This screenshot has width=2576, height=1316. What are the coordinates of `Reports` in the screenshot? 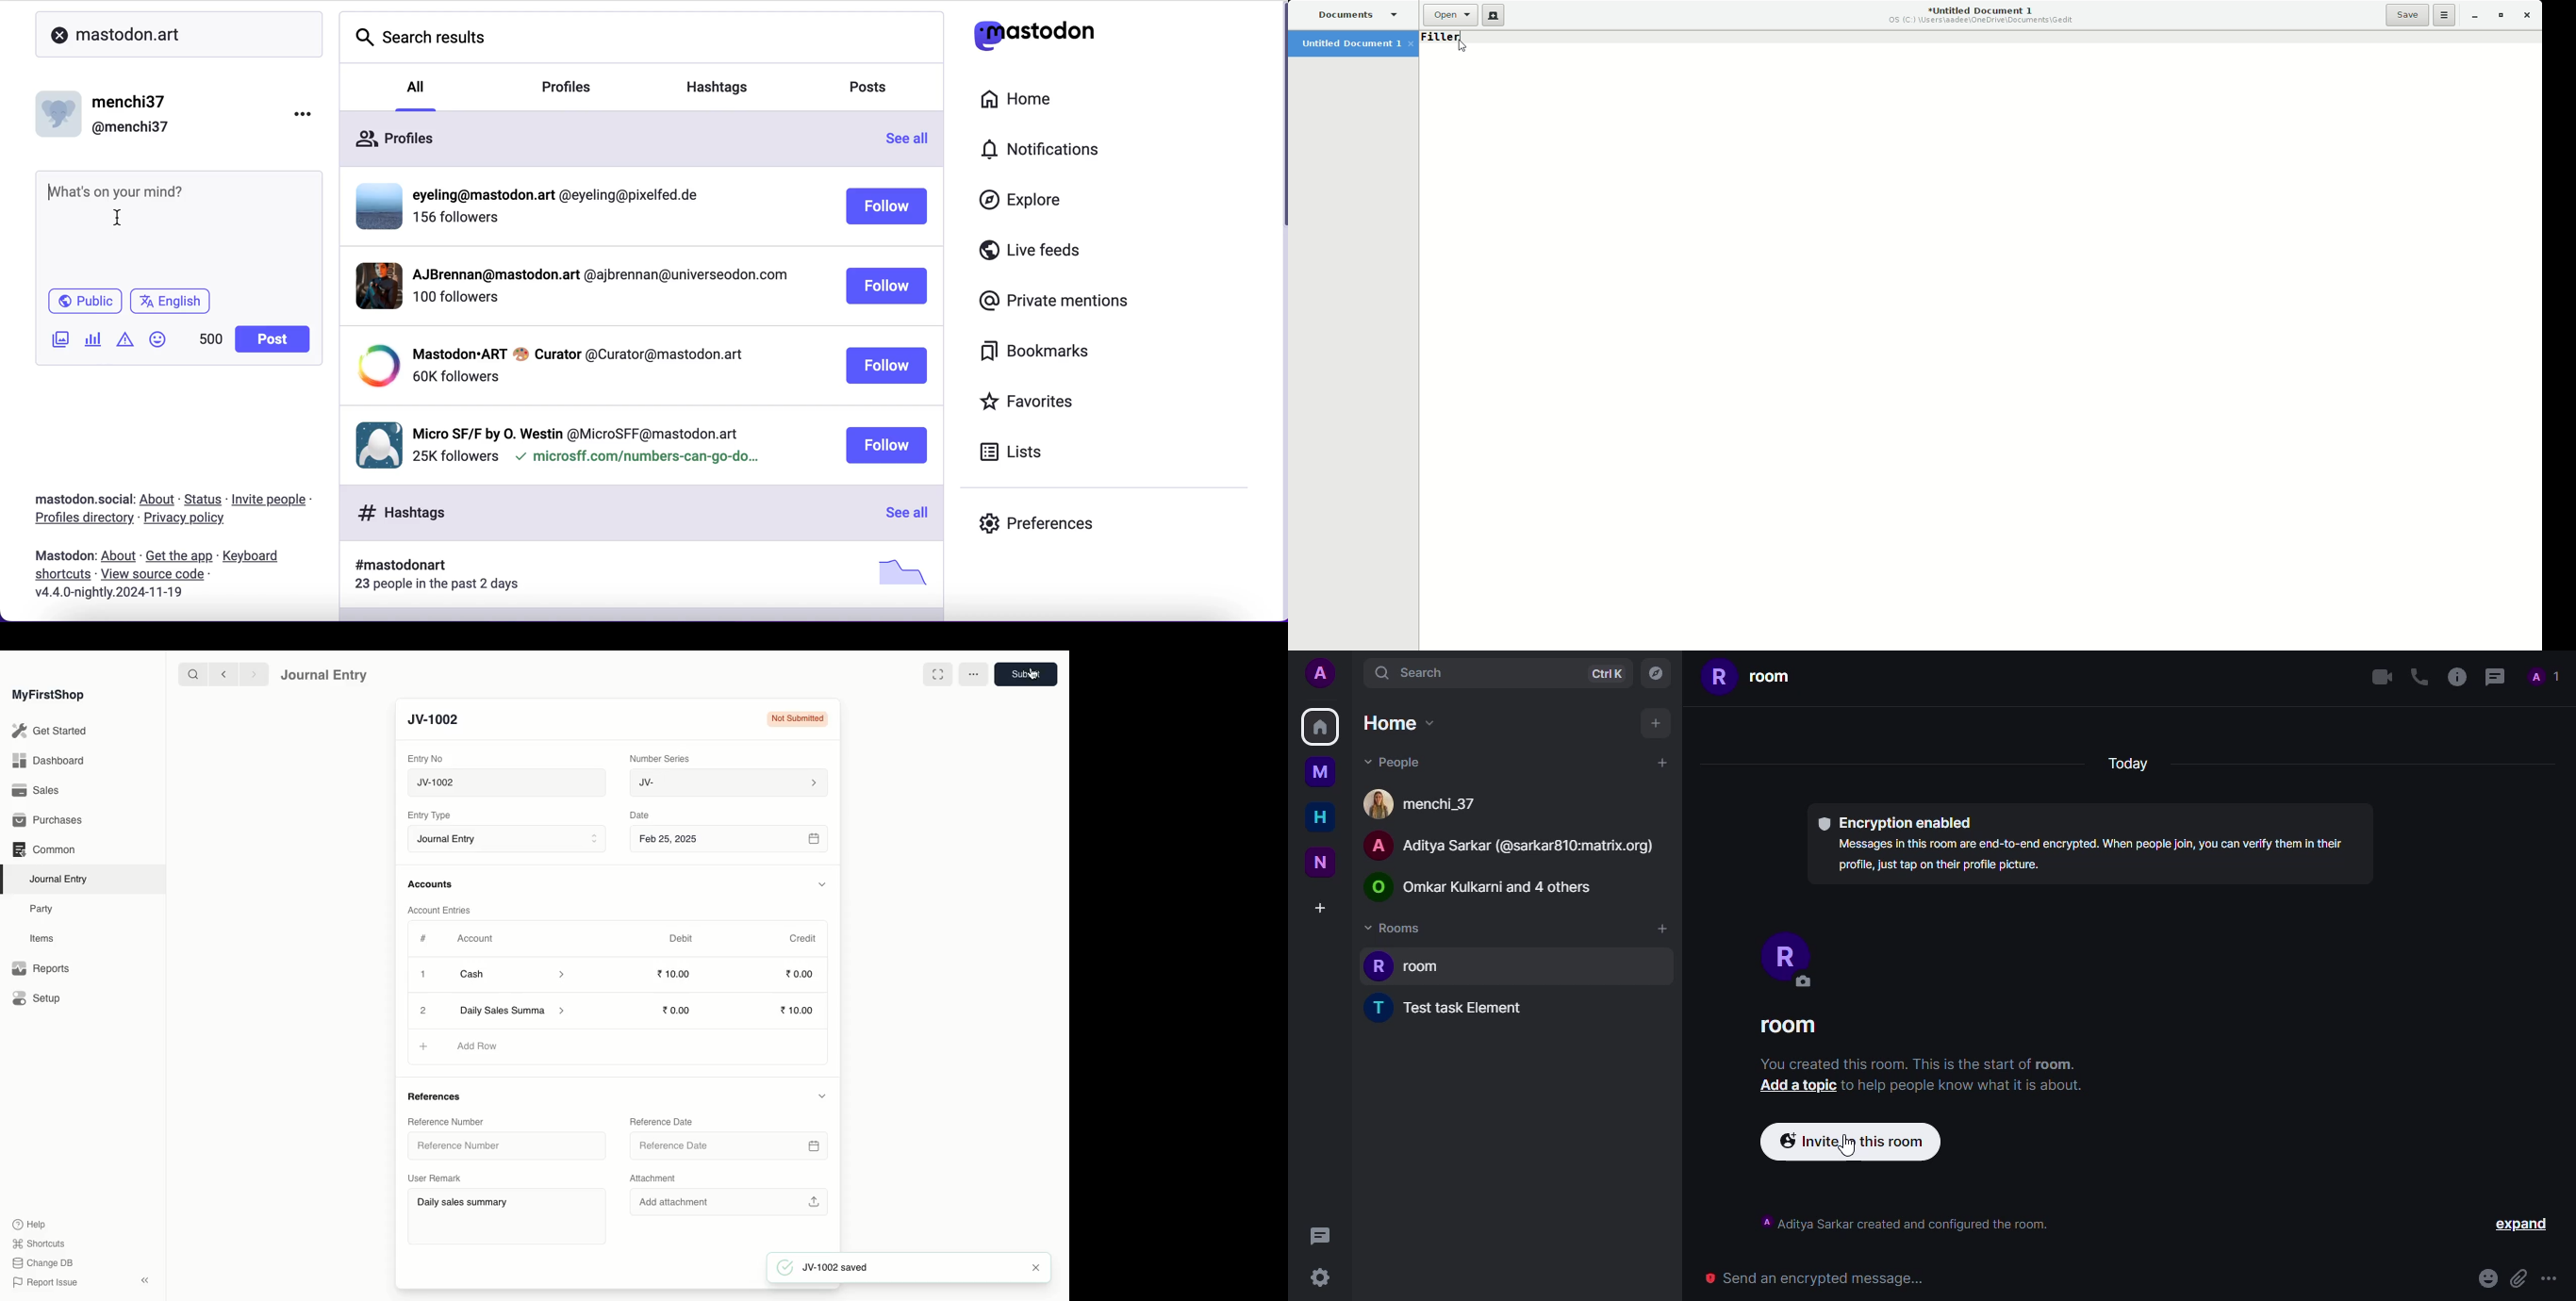 It's located at (40, 969).